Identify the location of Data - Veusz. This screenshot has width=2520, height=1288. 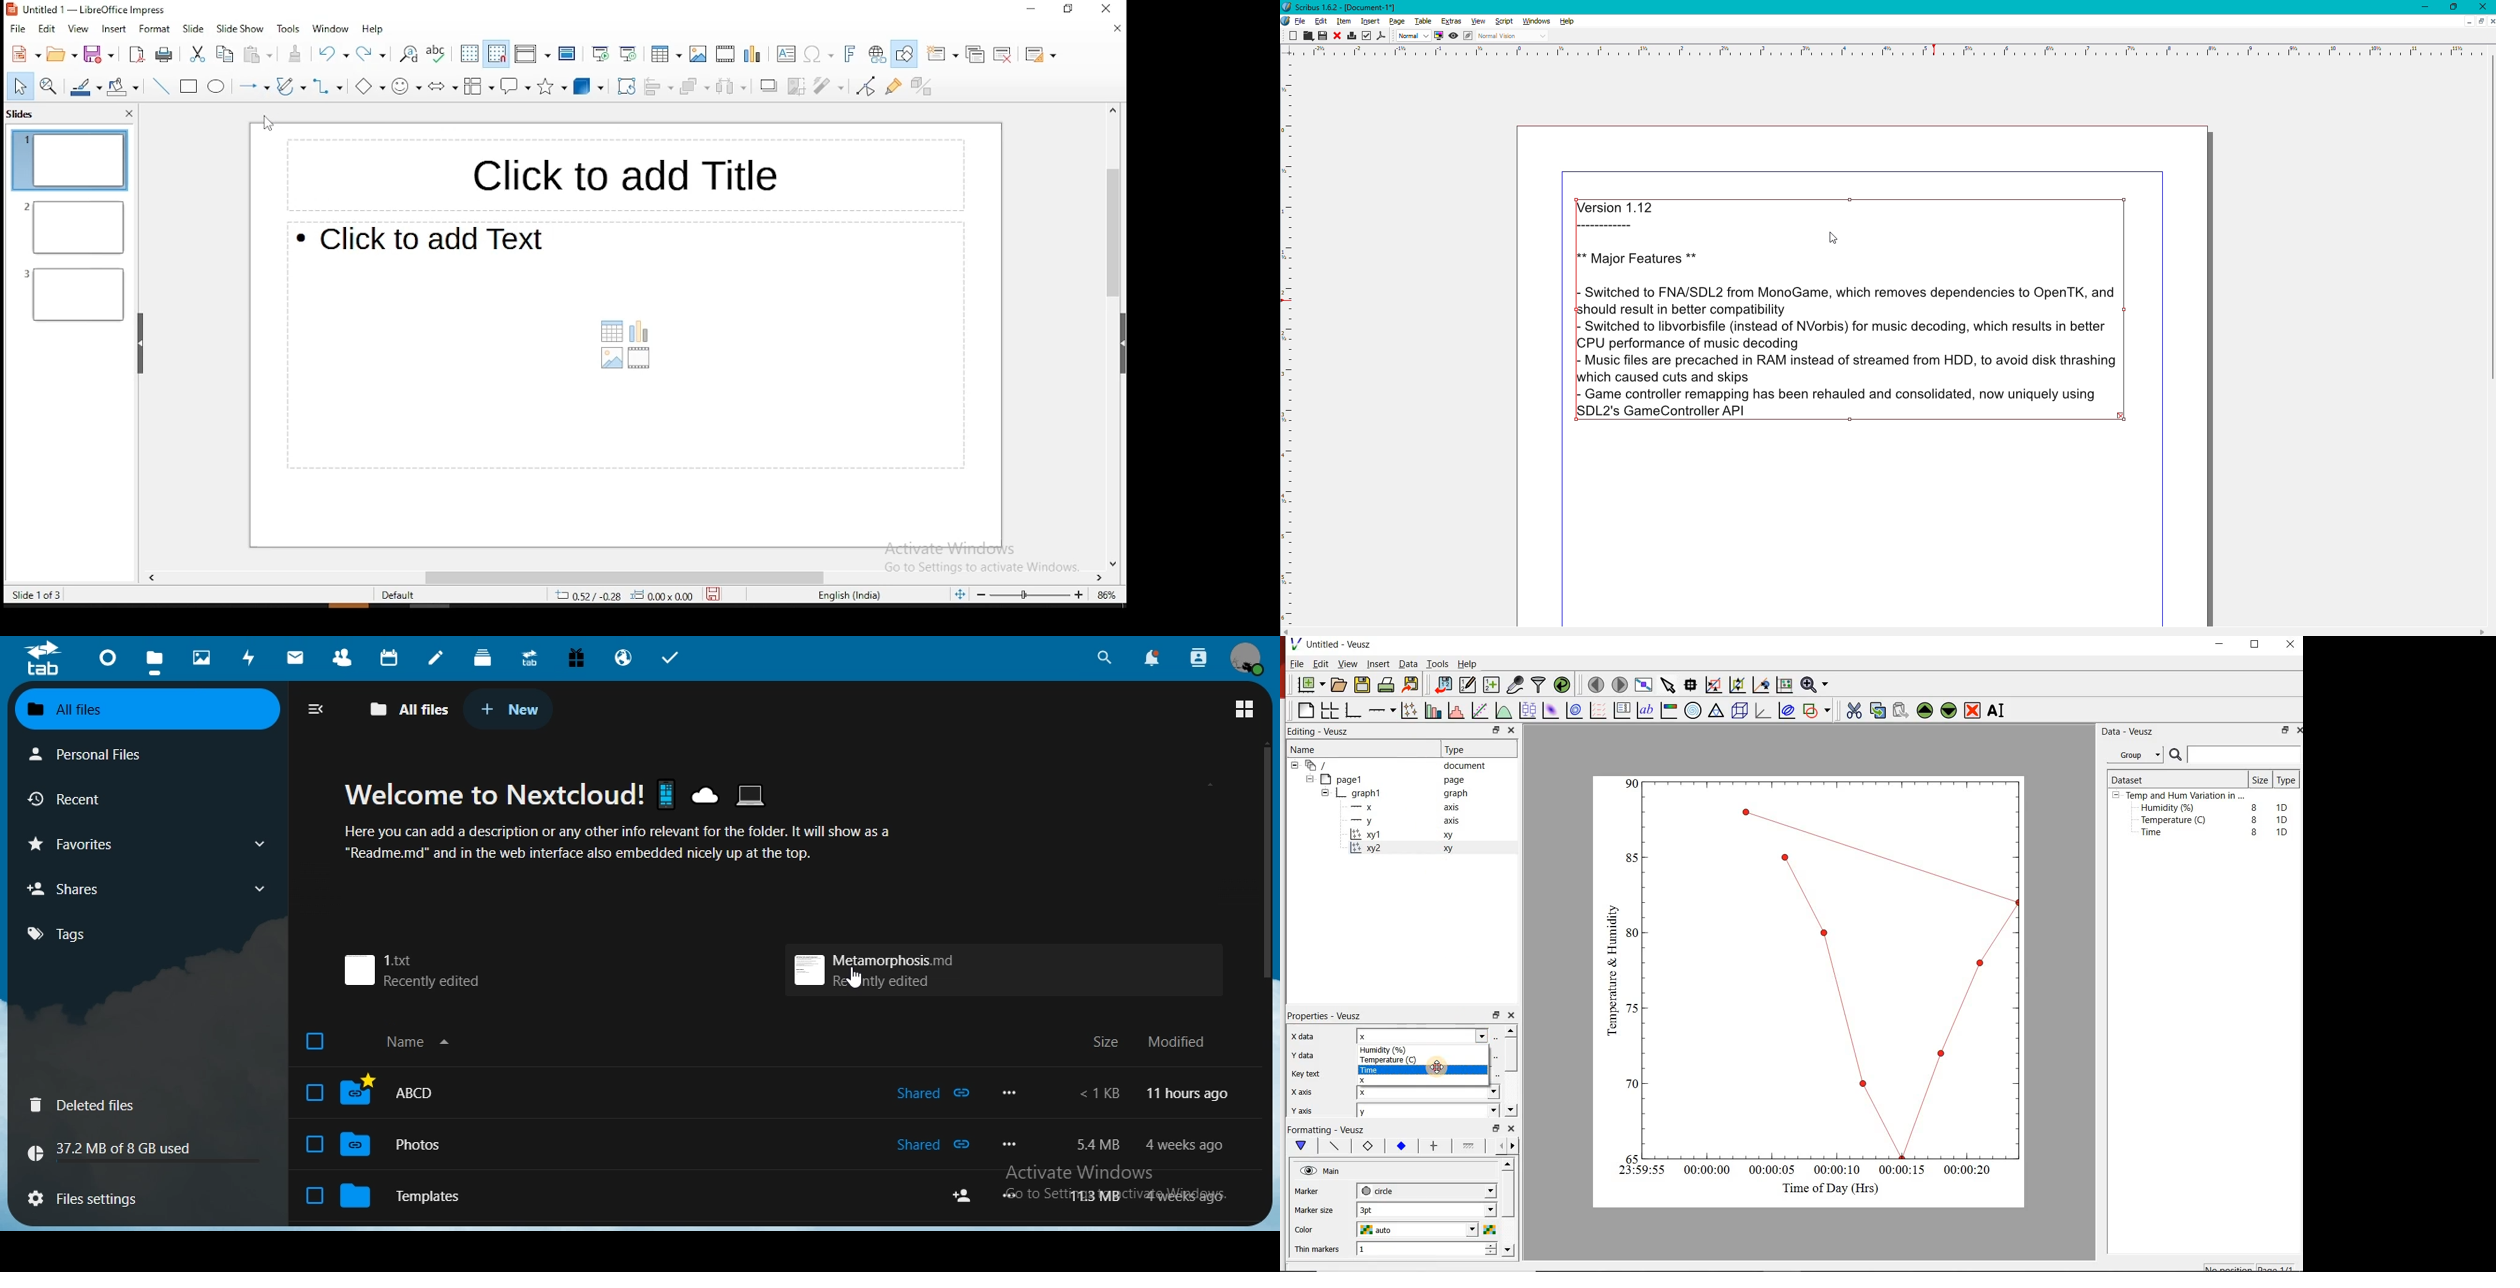
(2130, 732).